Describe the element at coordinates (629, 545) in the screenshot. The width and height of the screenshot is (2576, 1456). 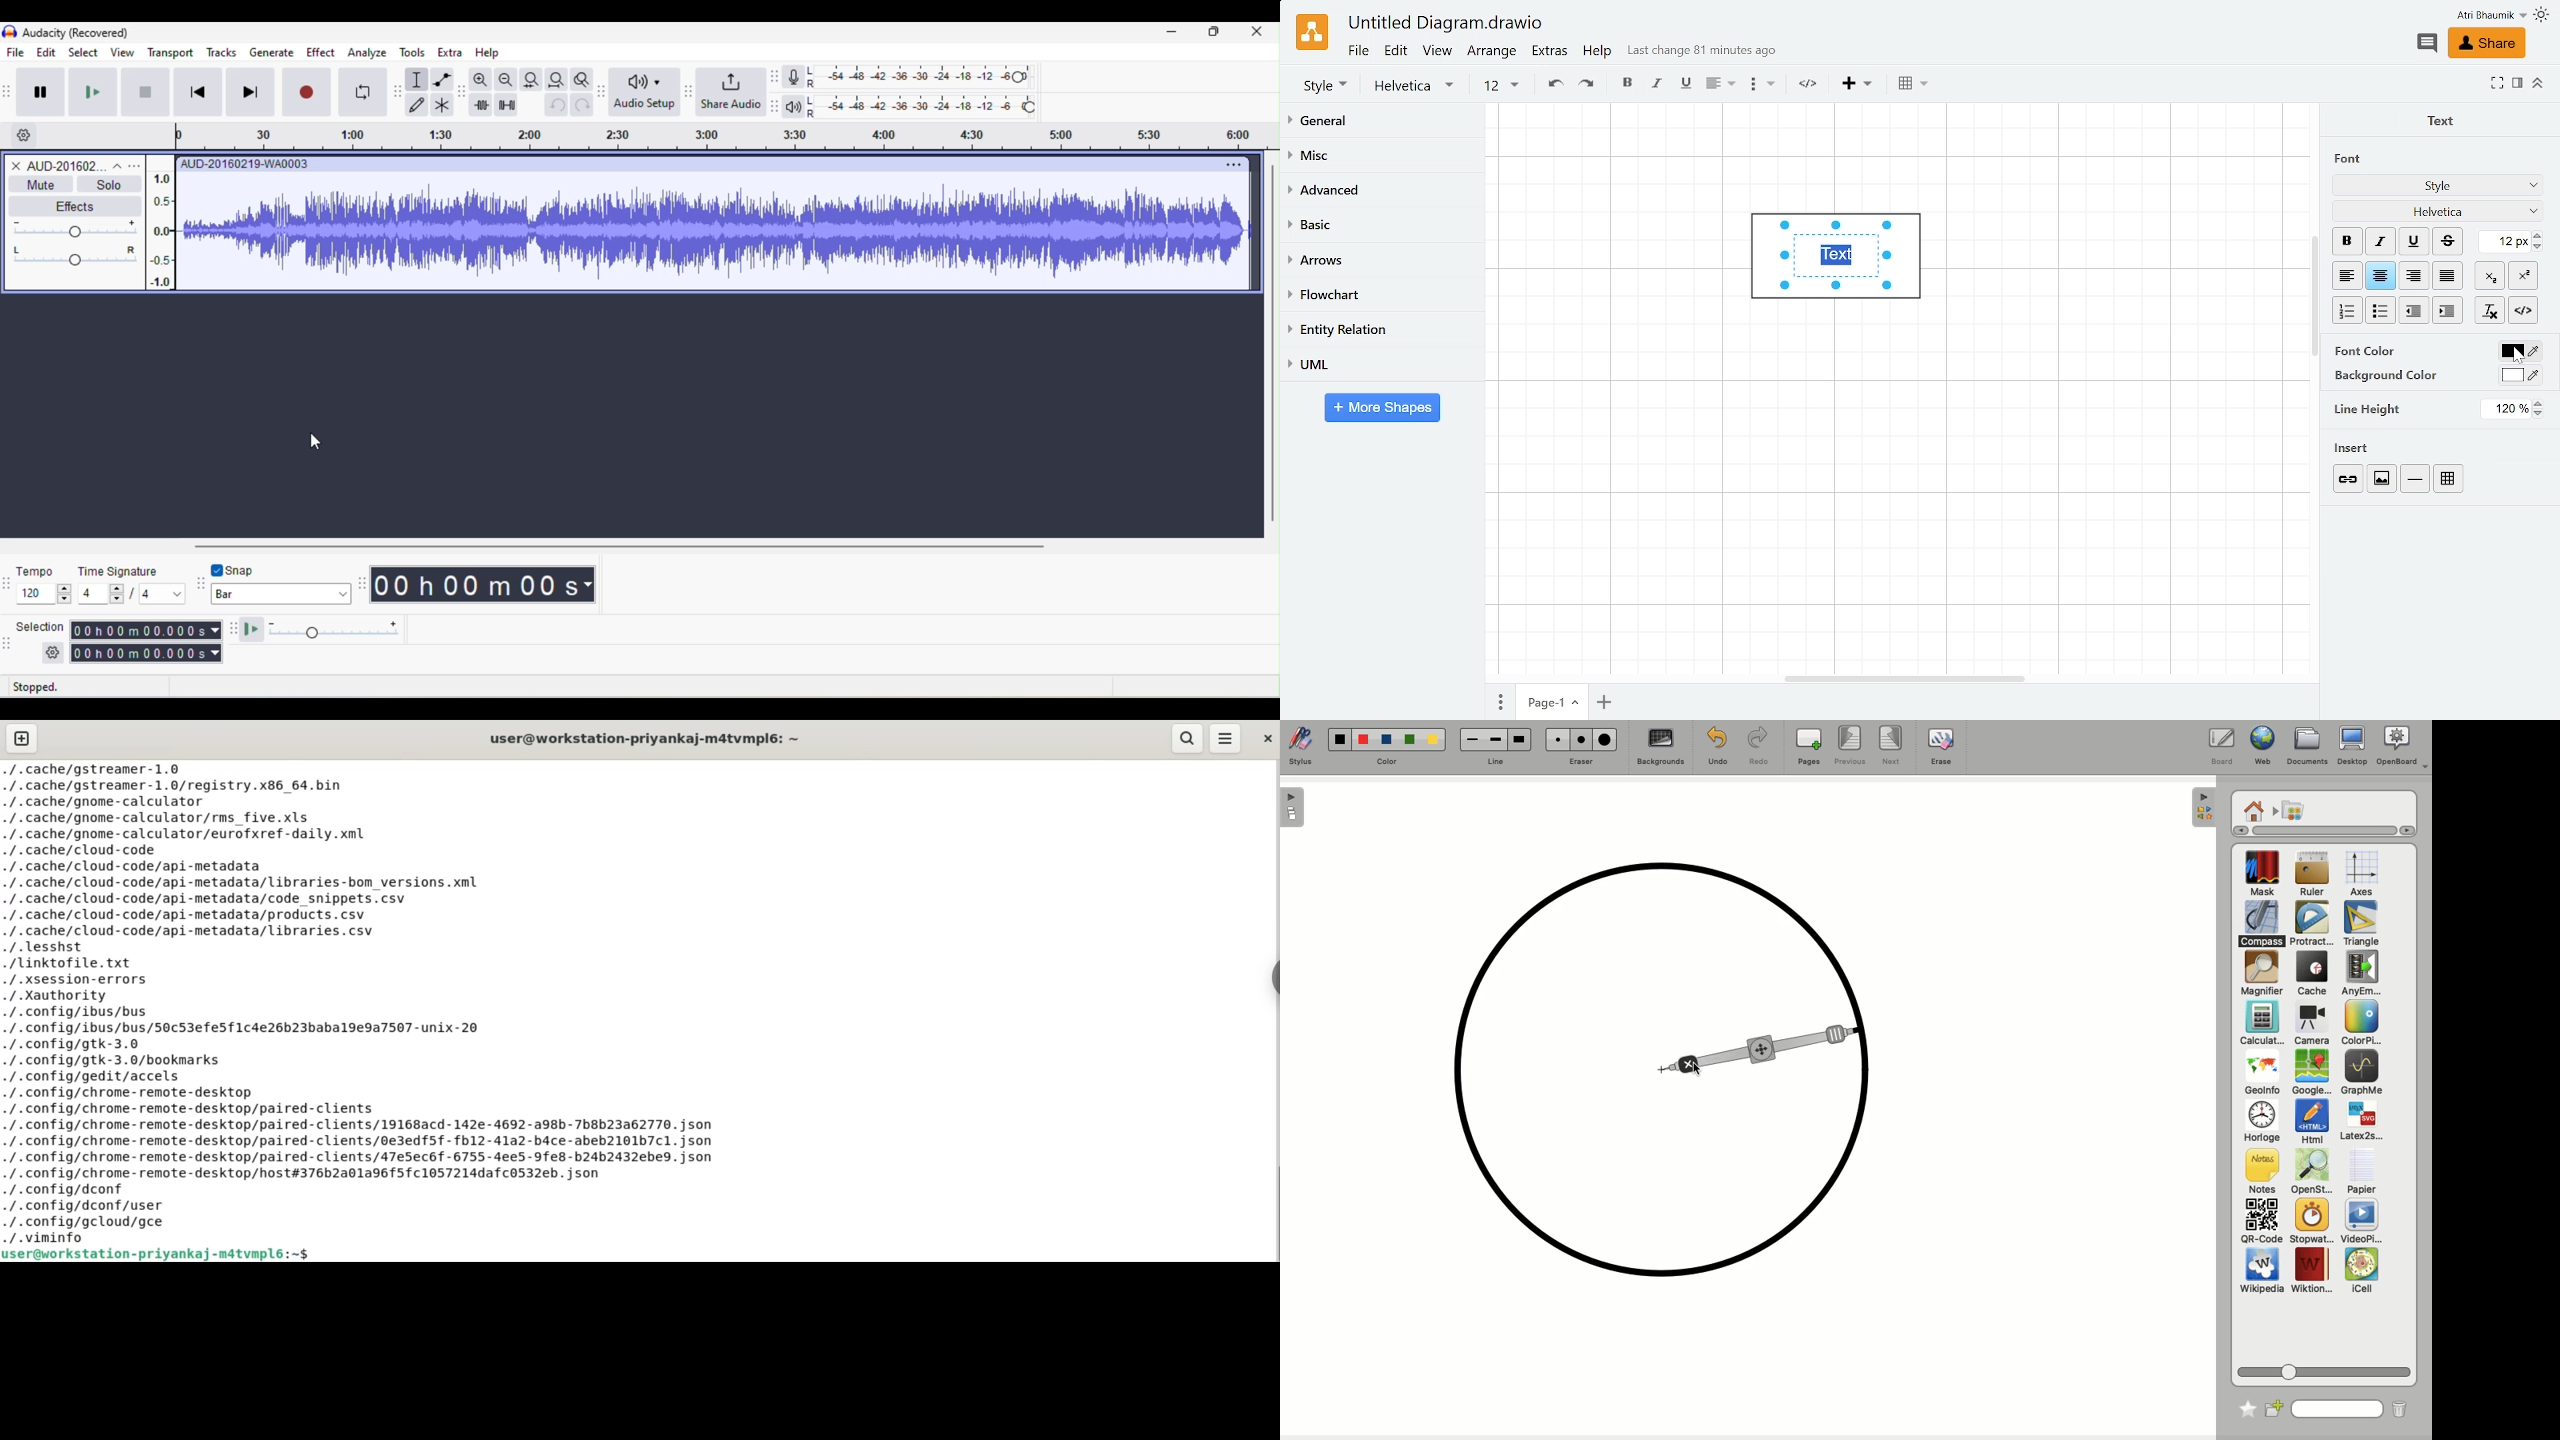
I see `horizontal scroll bar` at that location.